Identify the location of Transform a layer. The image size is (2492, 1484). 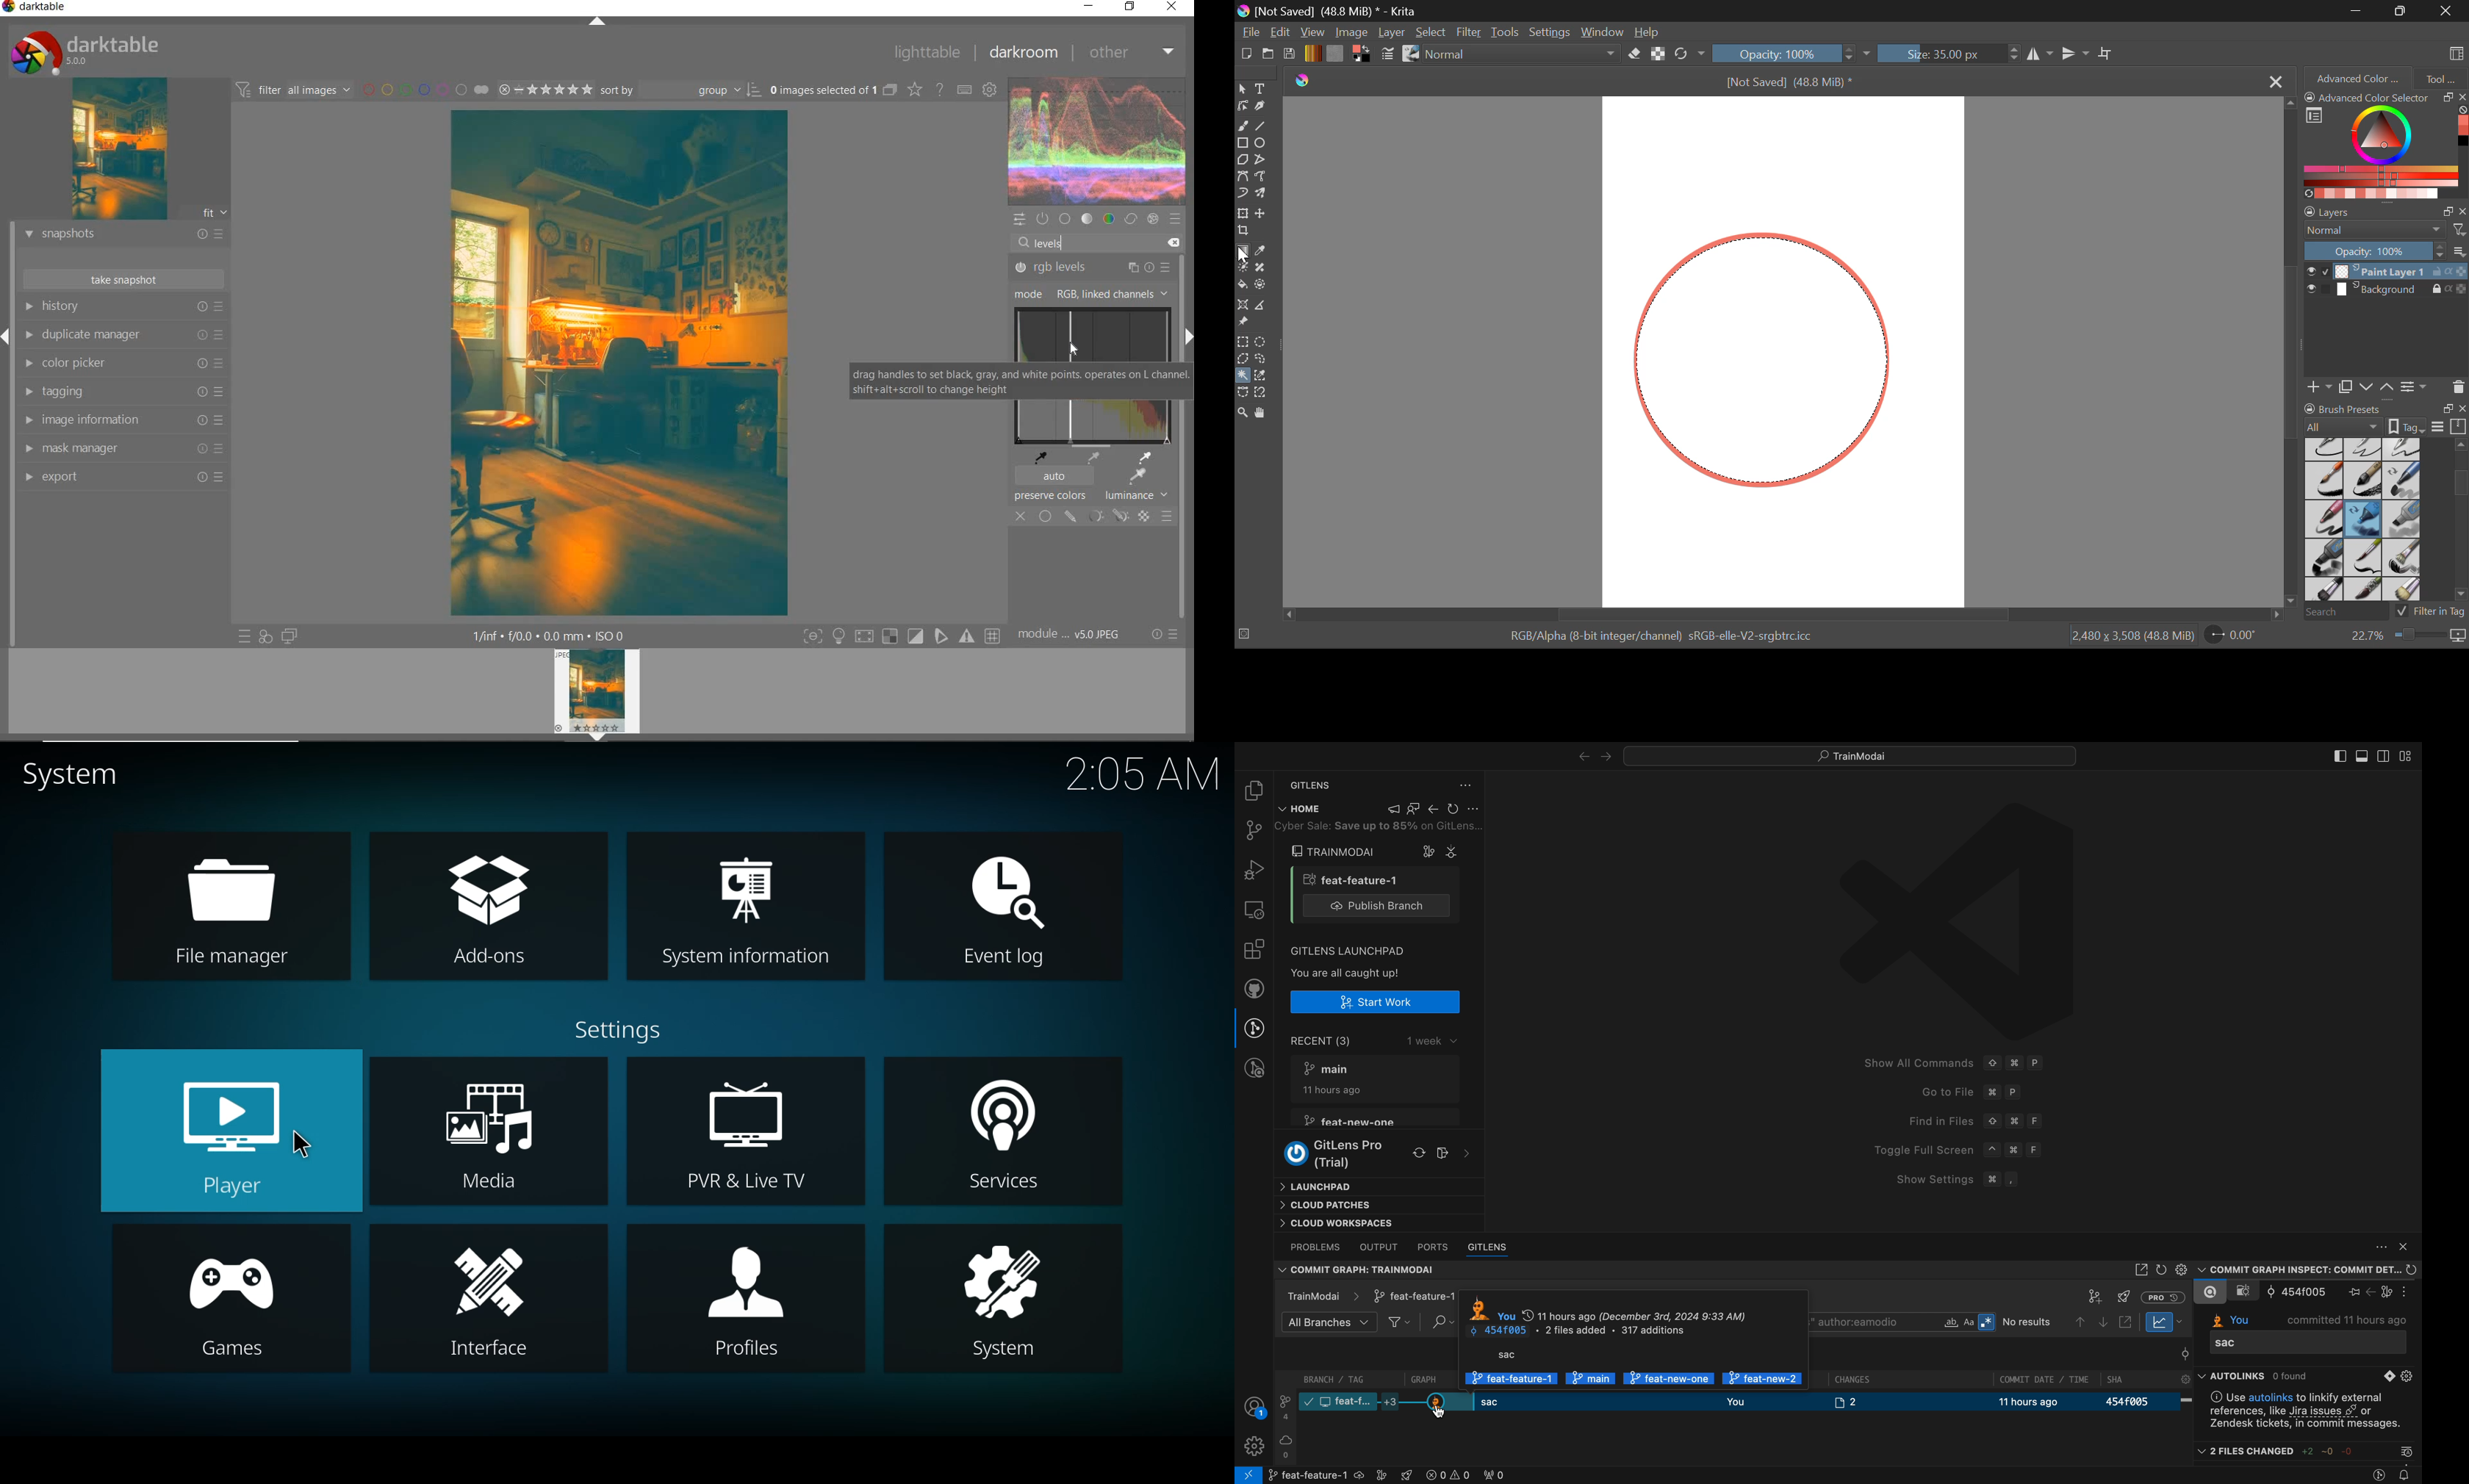
(1242, 213).